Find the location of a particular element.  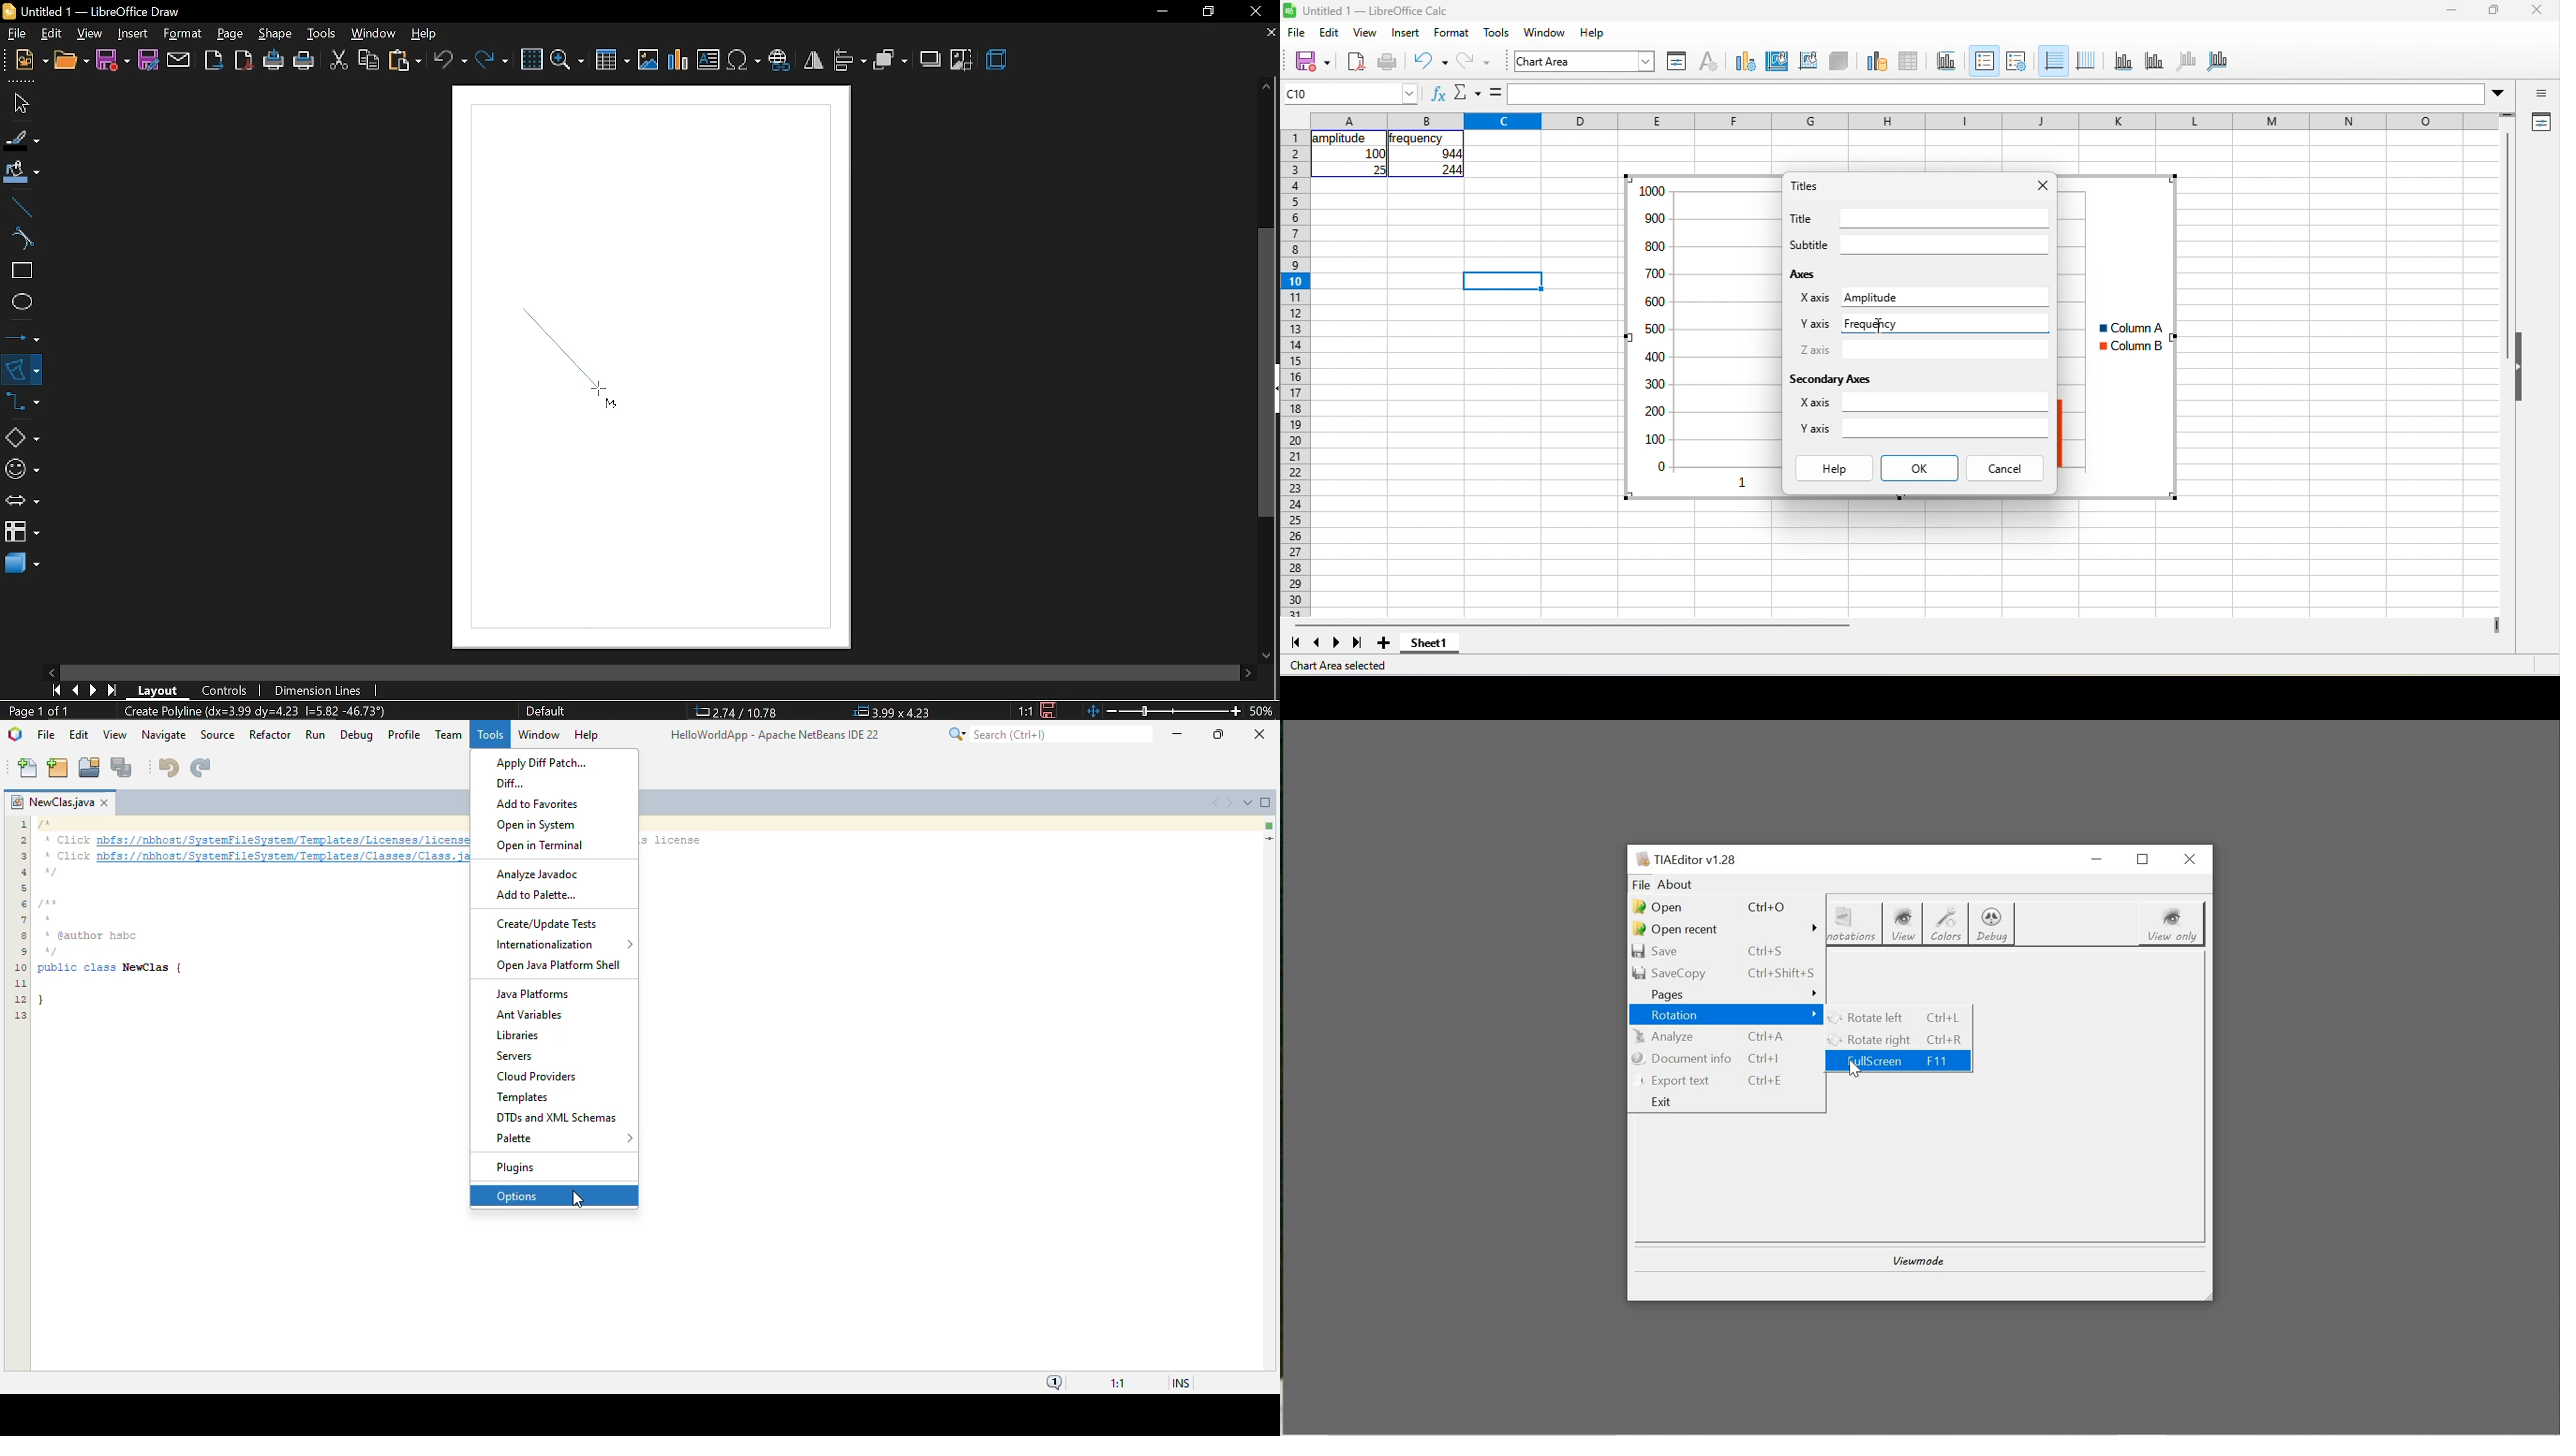

shadow is located at coordinates (932, 58).